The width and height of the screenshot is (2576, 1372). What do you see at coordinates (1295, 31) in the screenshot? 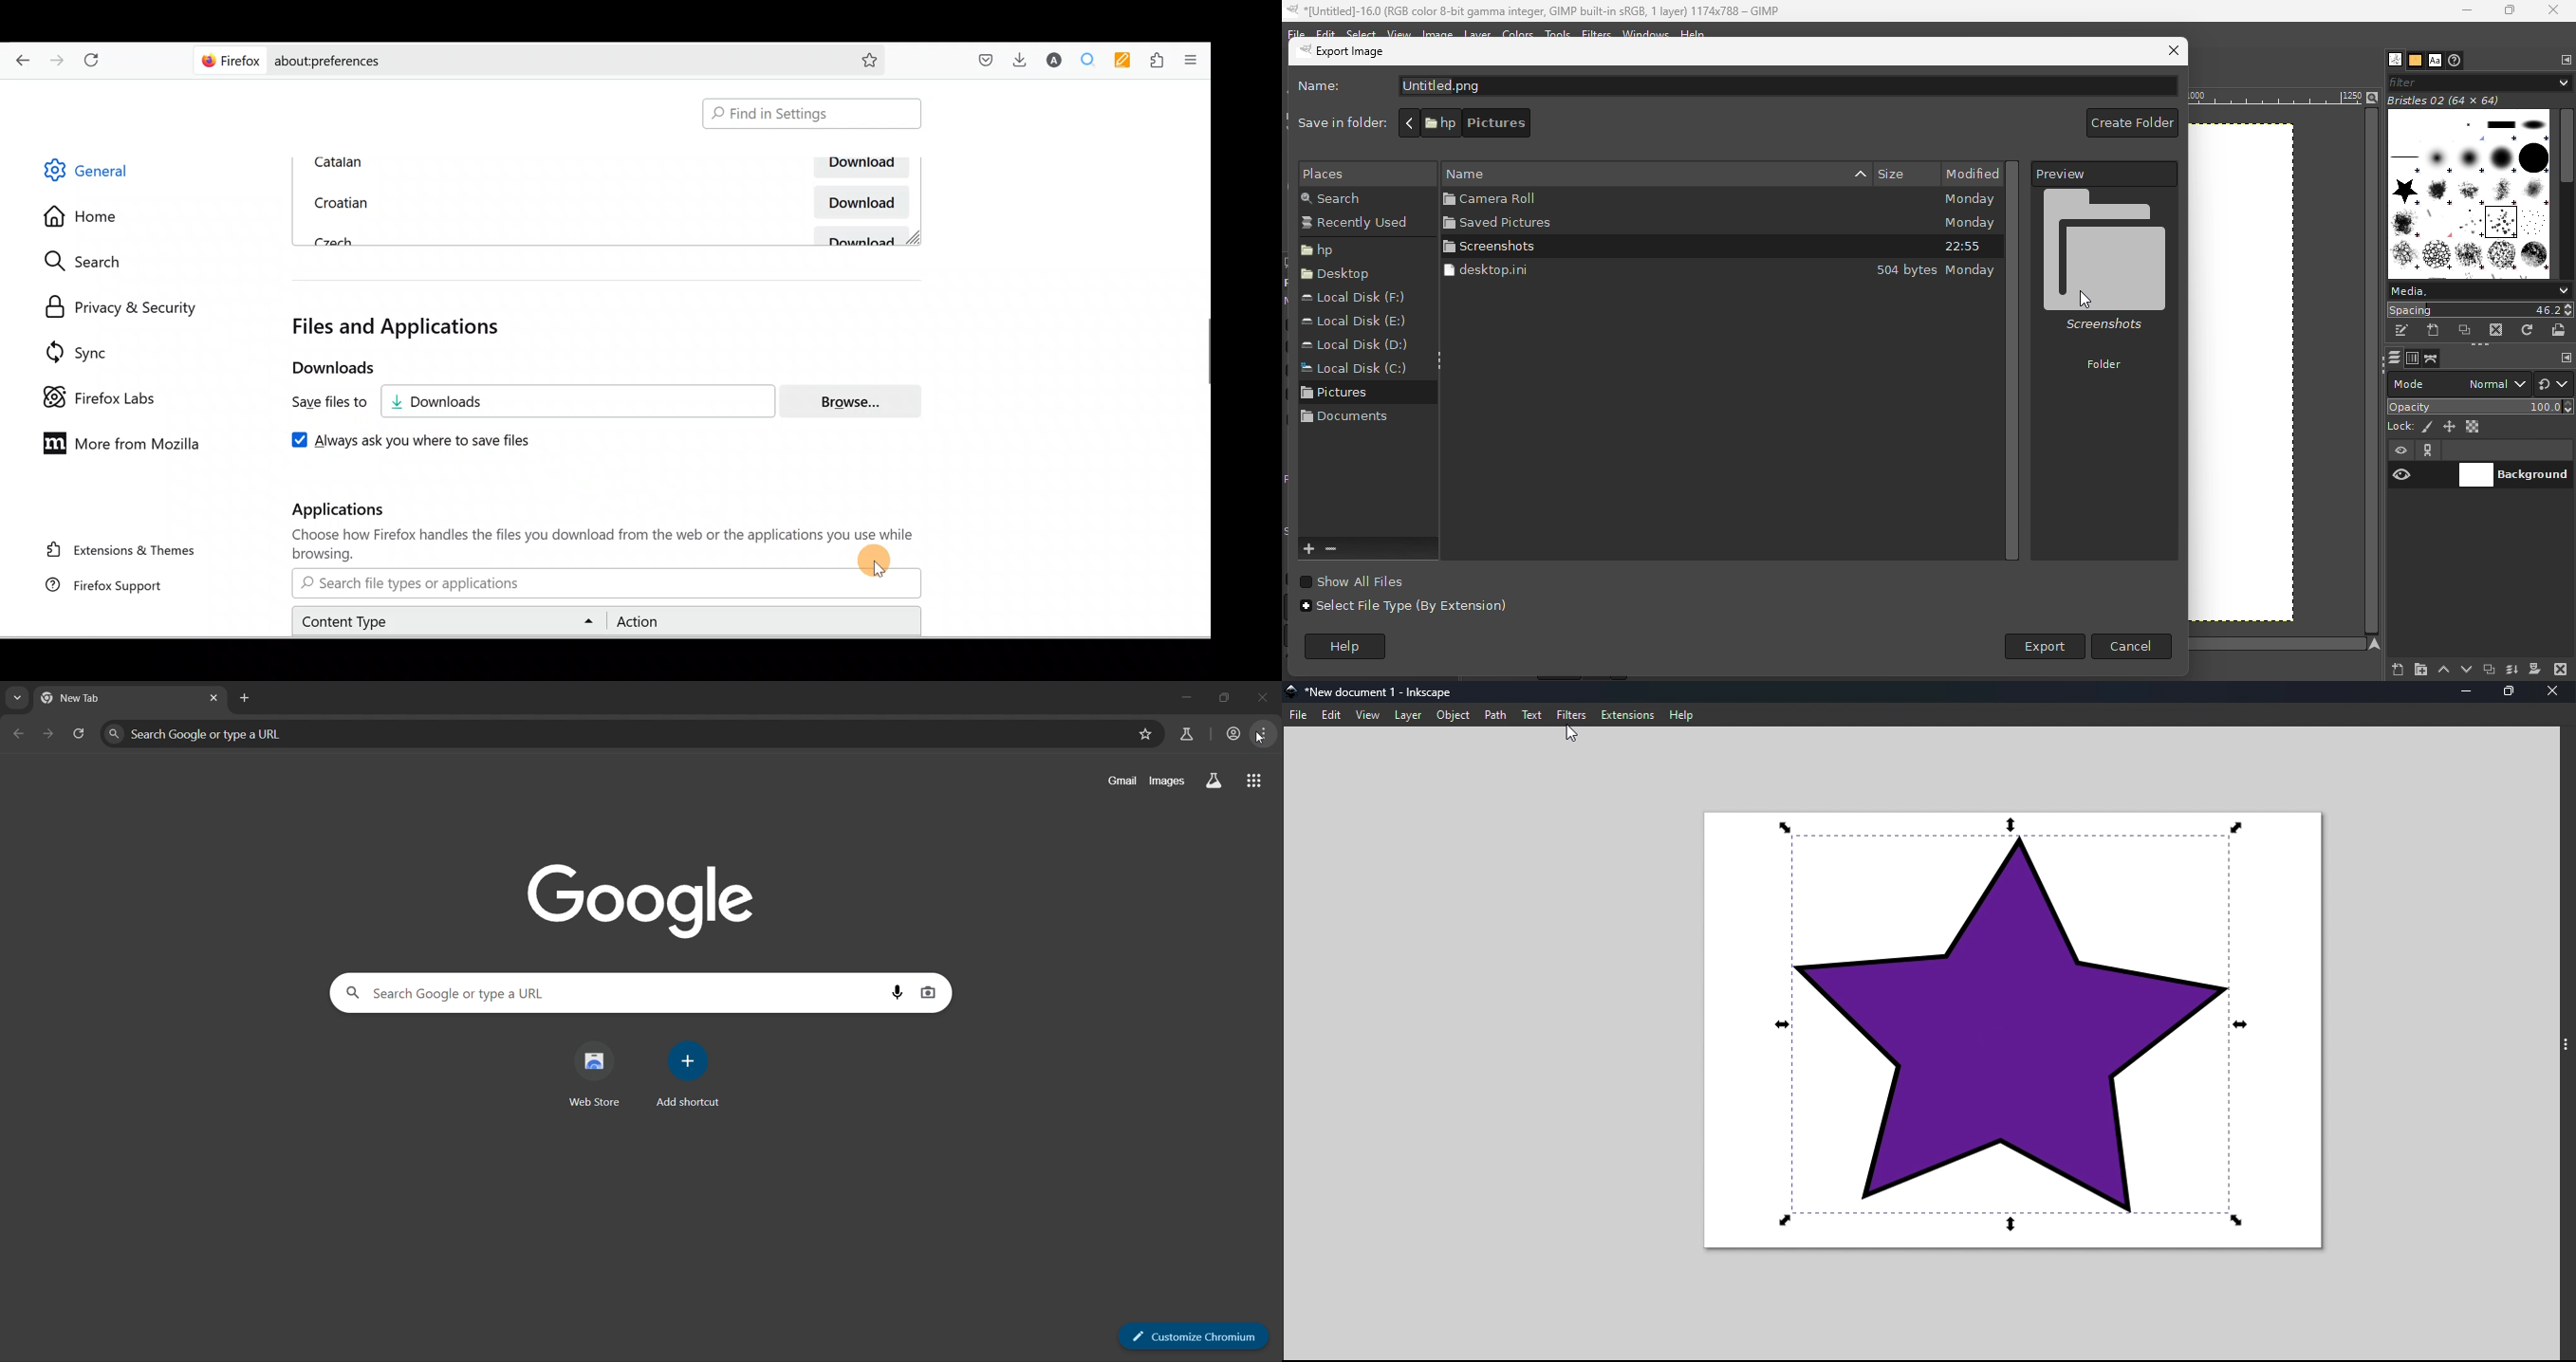
I see `File` at bounding box center [1295, 31].